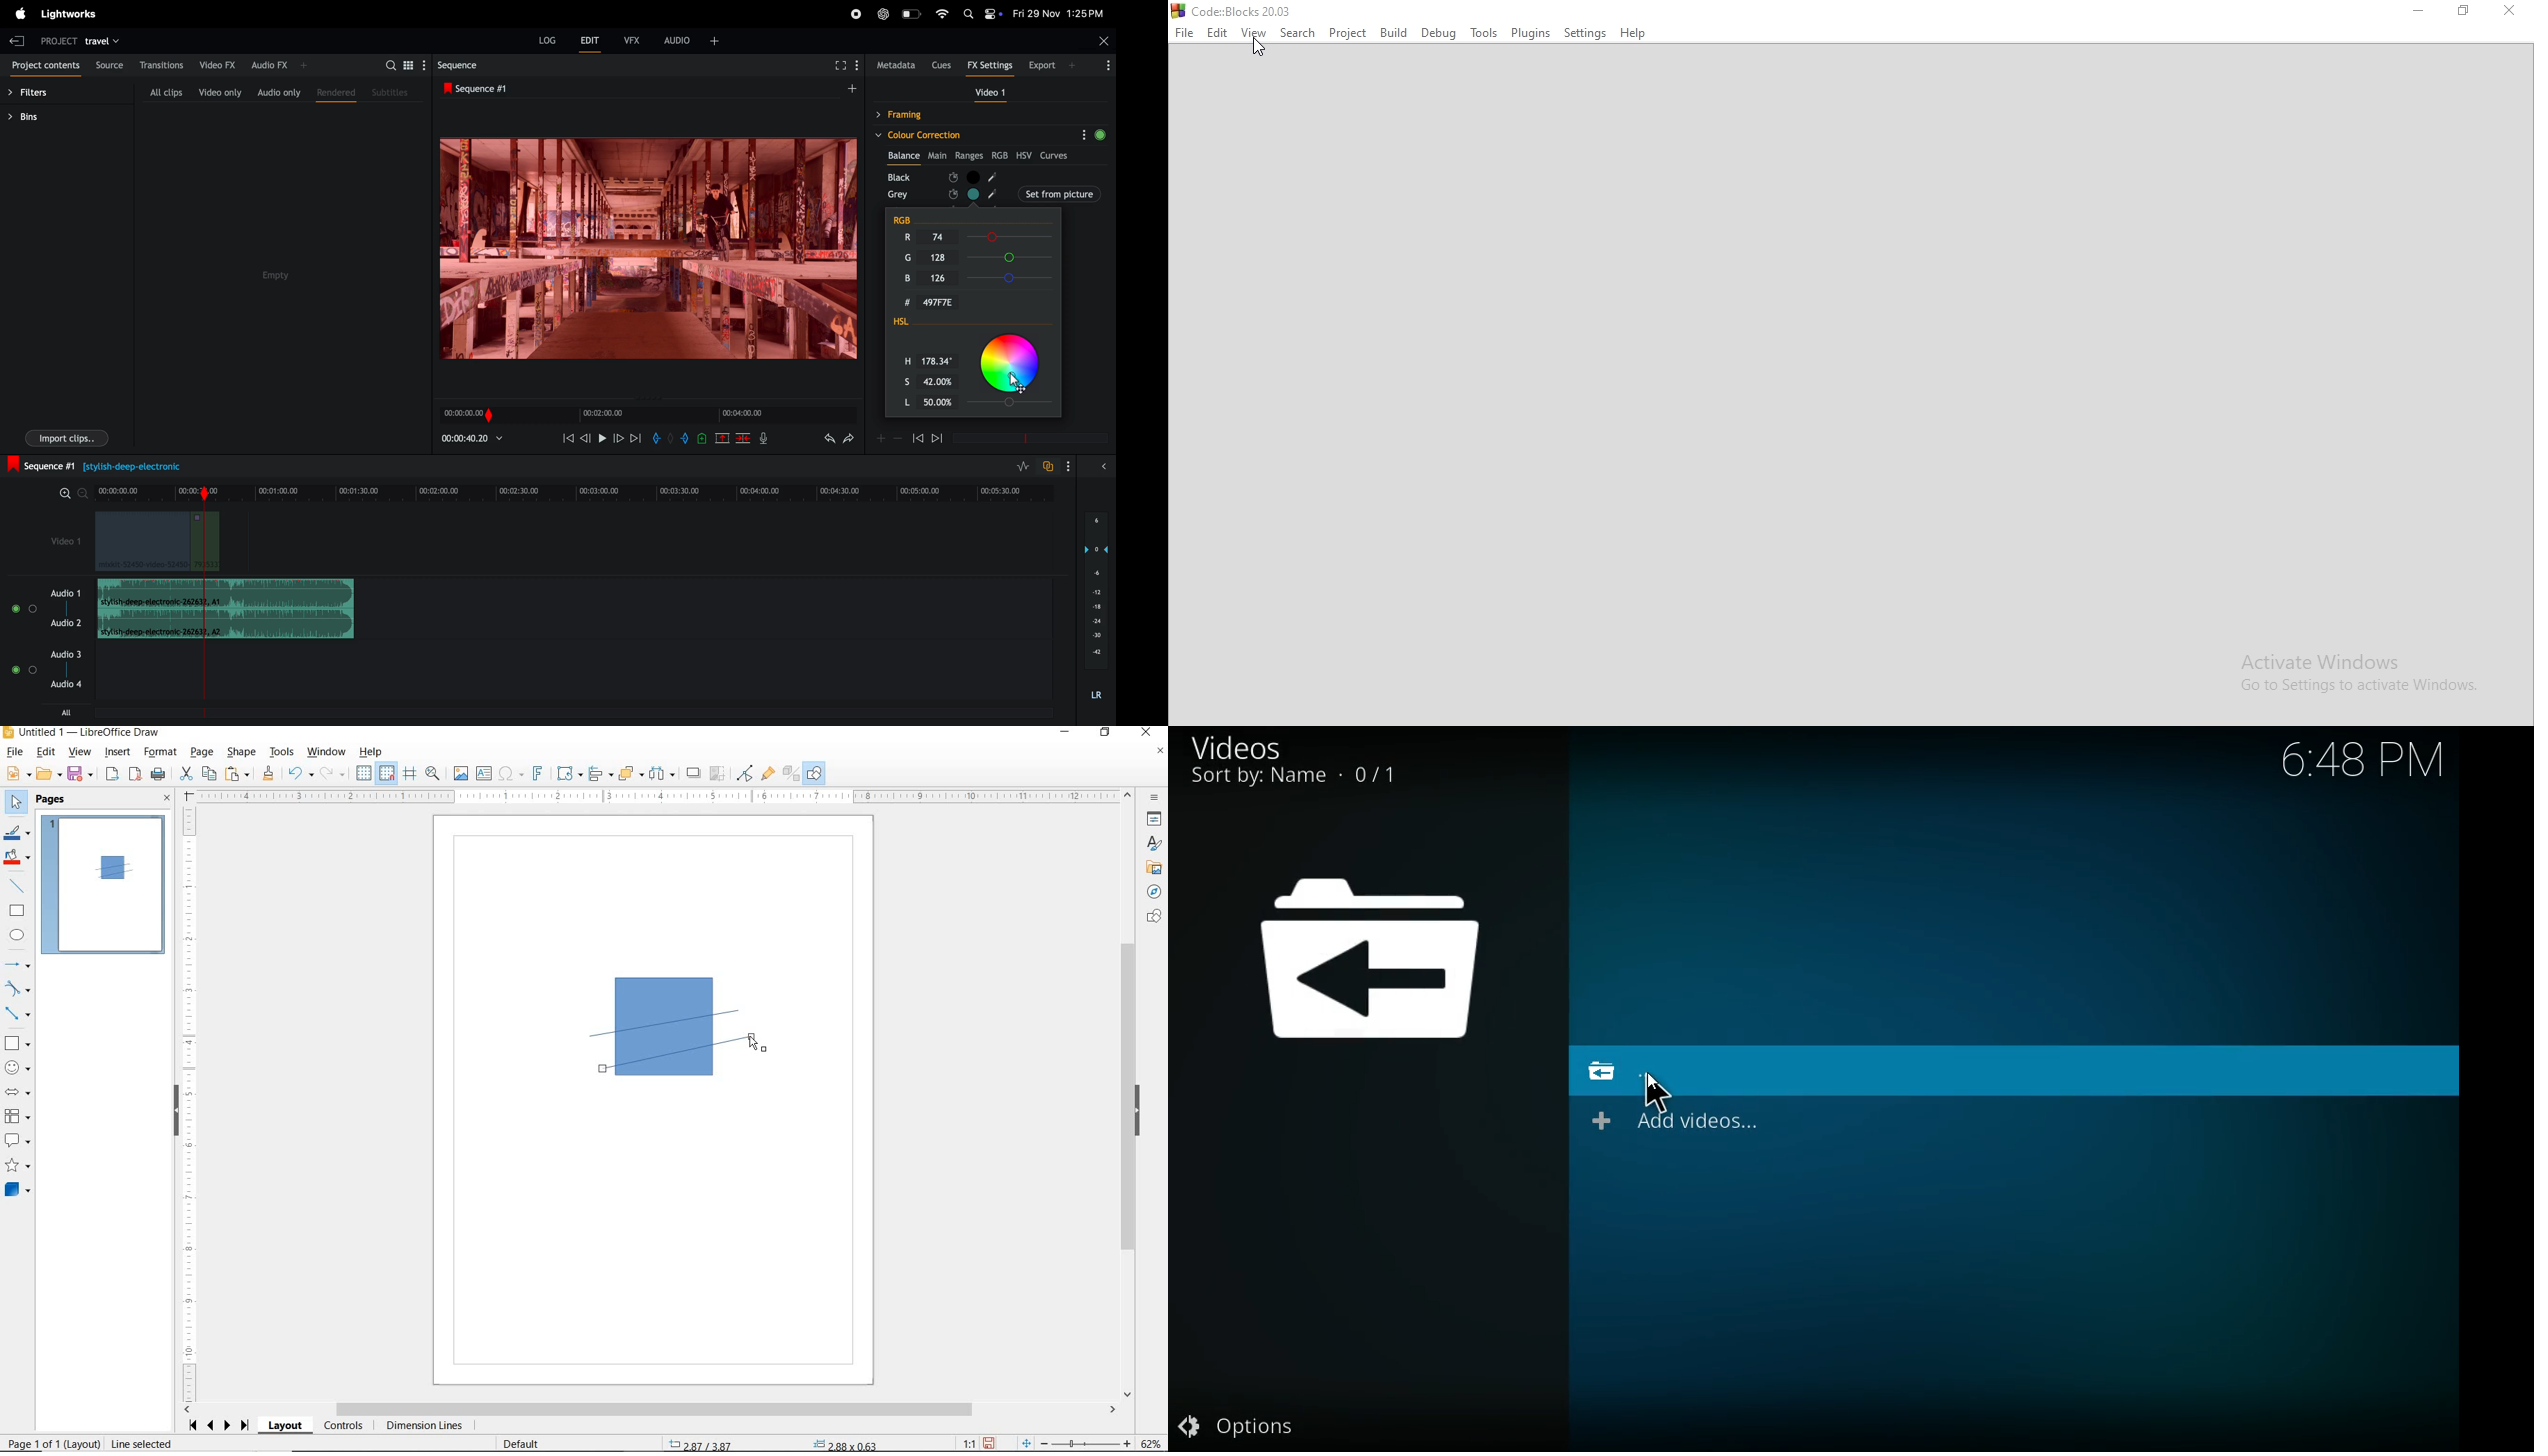 This screenshot has width=2548, height=1456. What do you see at coordinates (1054, 65) in the screenshot?
I see `export` at bounding box center [1054, 65].